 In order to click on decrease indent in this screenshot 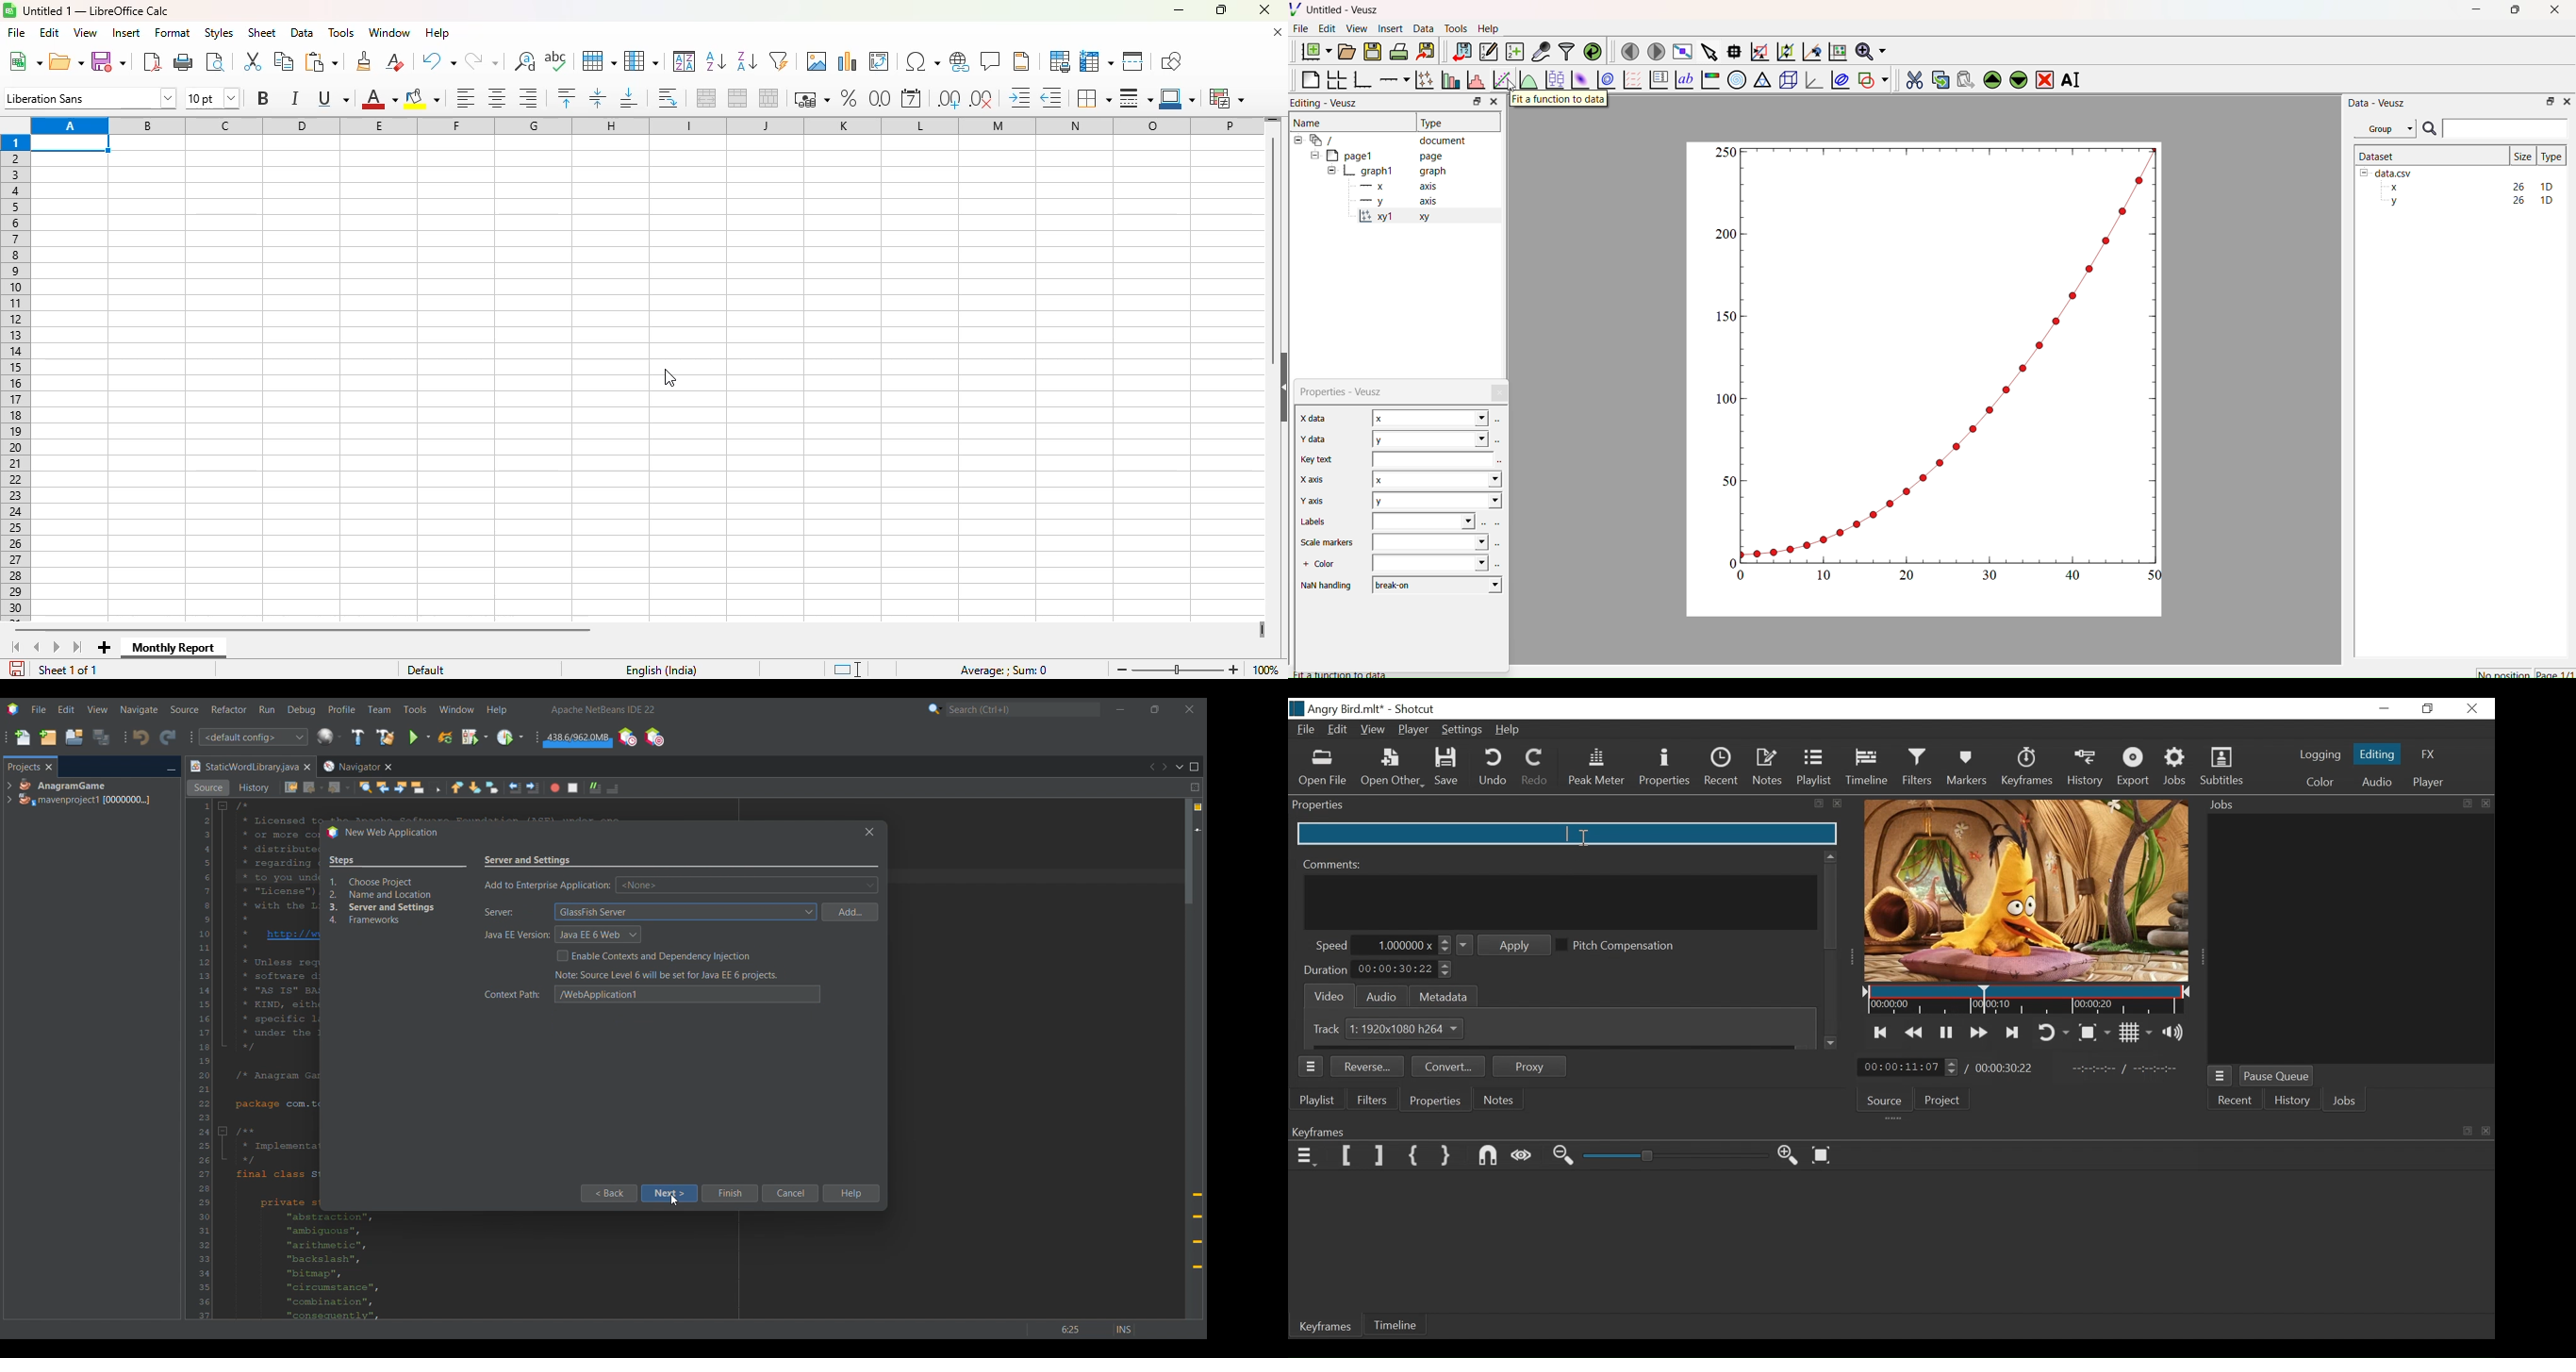, I will do `click(1050, 97)`.